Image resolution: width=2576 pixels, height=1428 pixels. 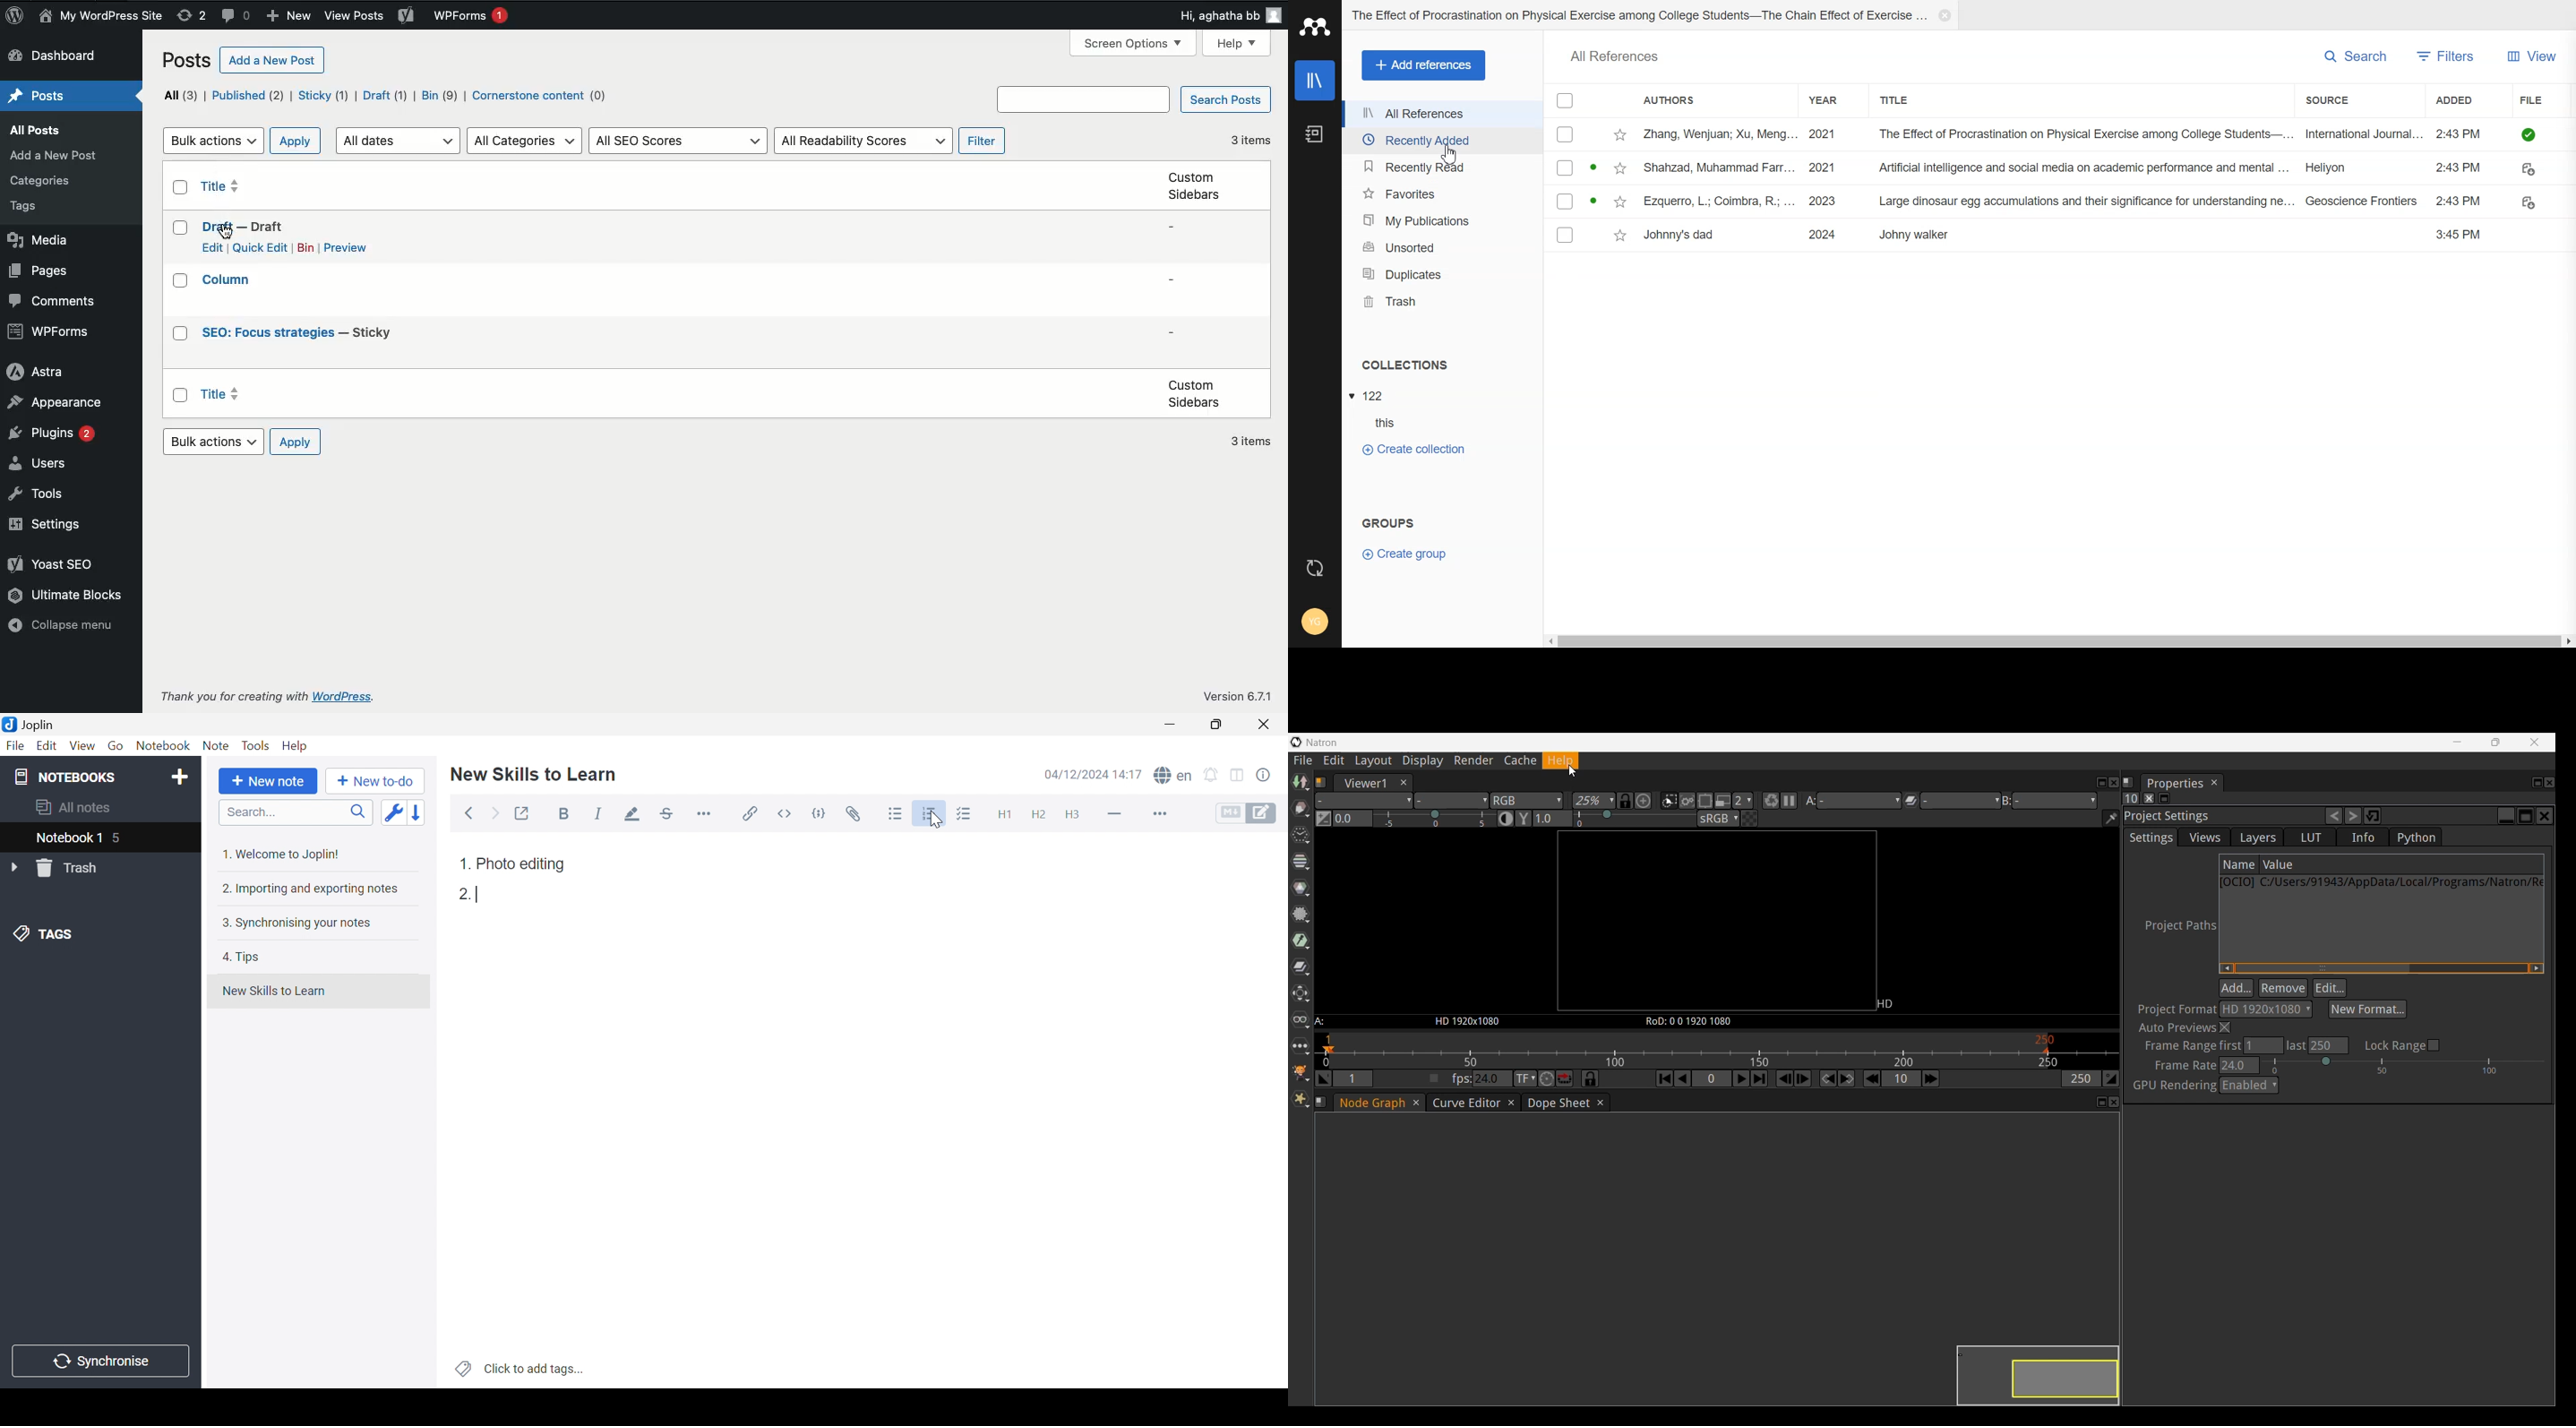 I want to click on 2., so click(x=464, y=895).